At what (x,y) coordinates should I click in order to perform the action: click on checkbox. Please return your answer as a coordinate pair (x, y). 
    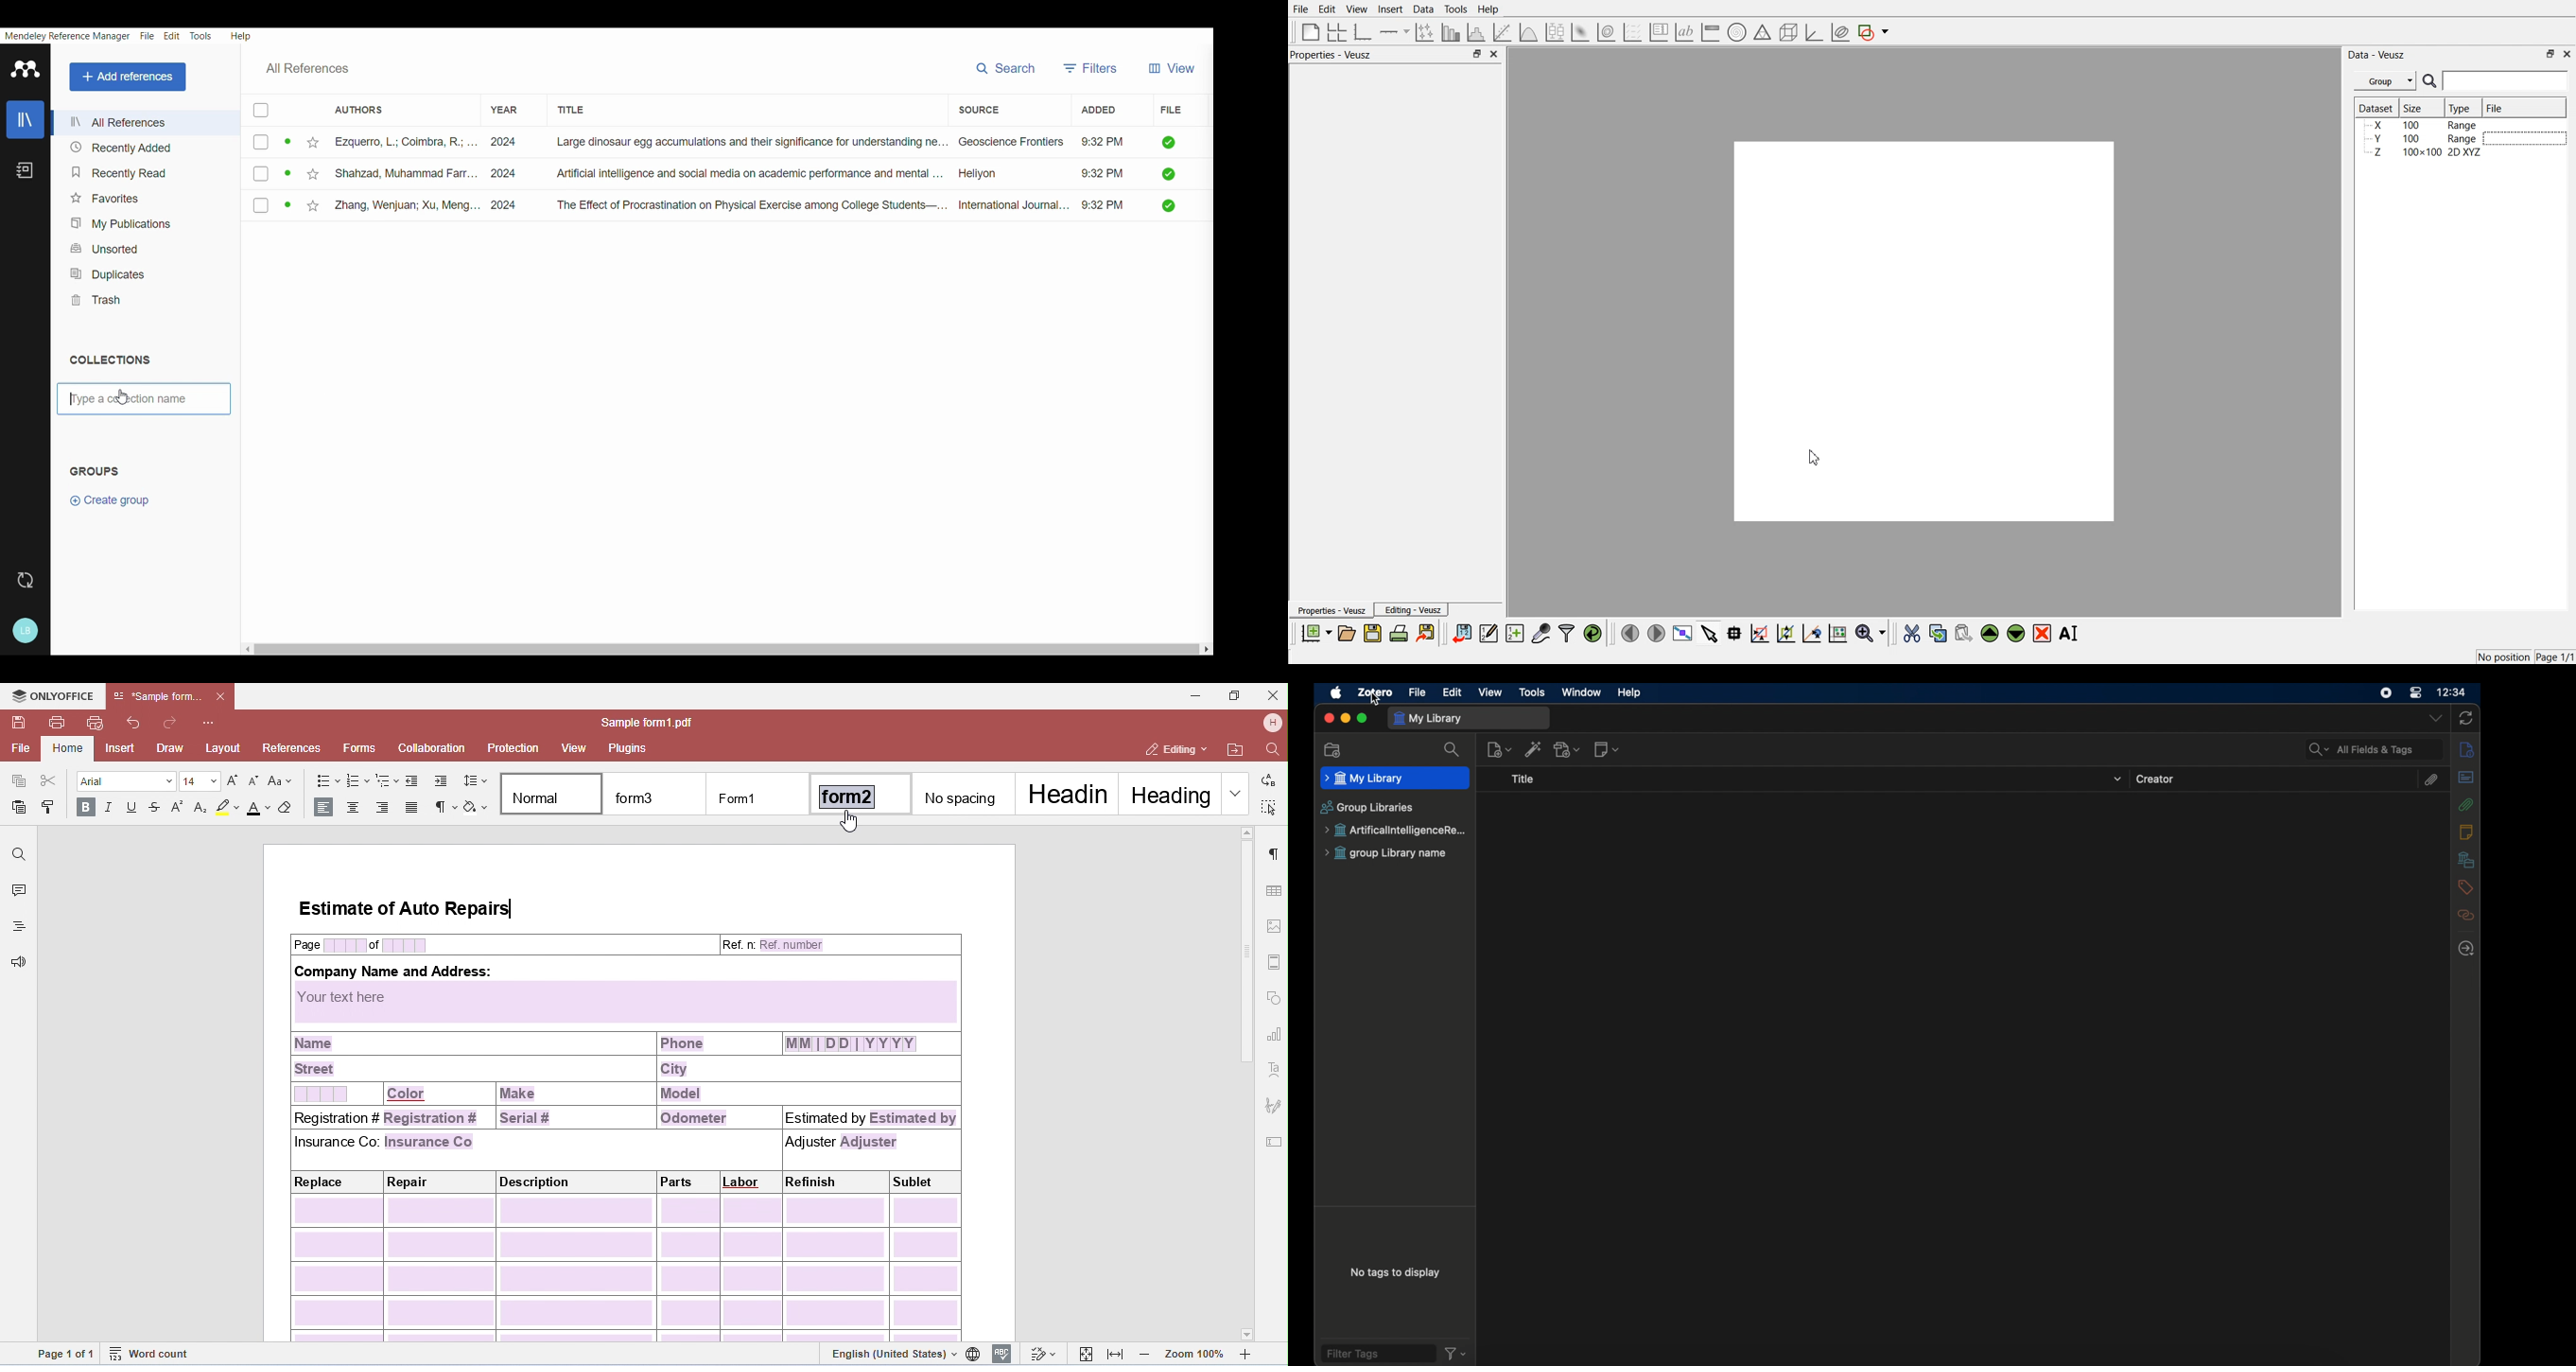
    Looking at the image, I should click on (269, 174).